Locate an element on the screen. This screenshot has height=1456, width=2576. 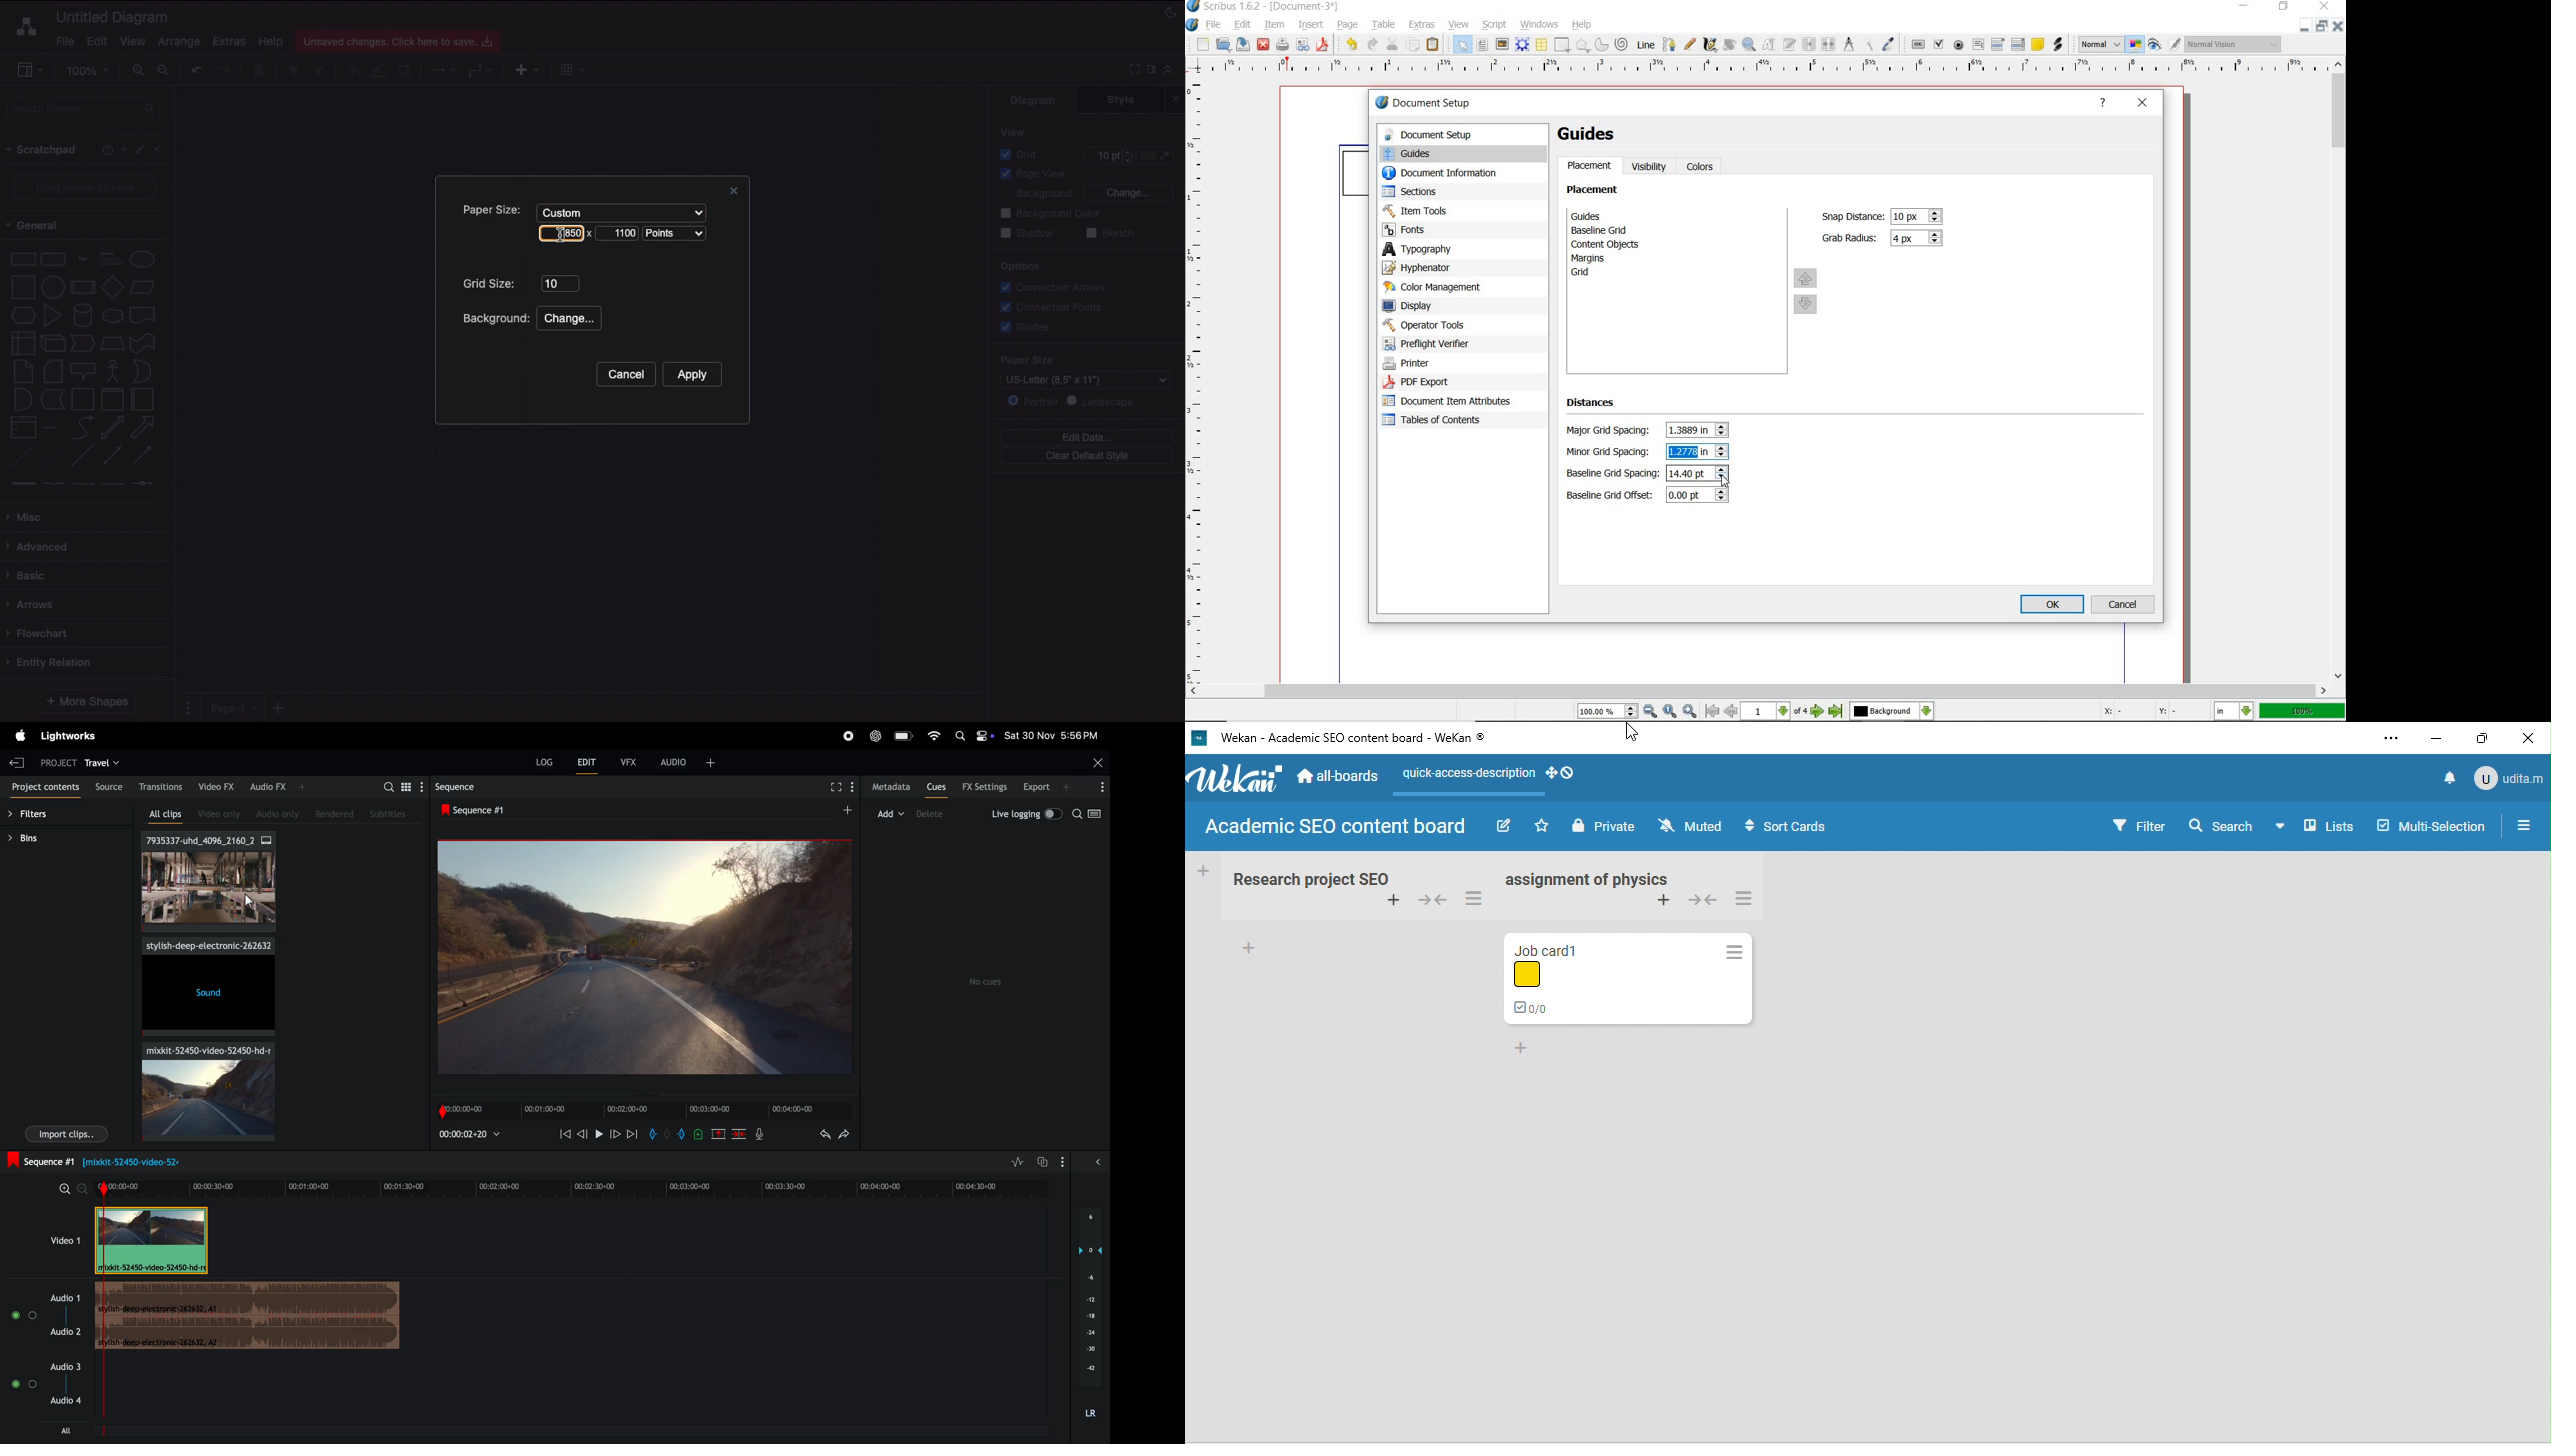
pdf radio button is located at coordinates (1960, 45).